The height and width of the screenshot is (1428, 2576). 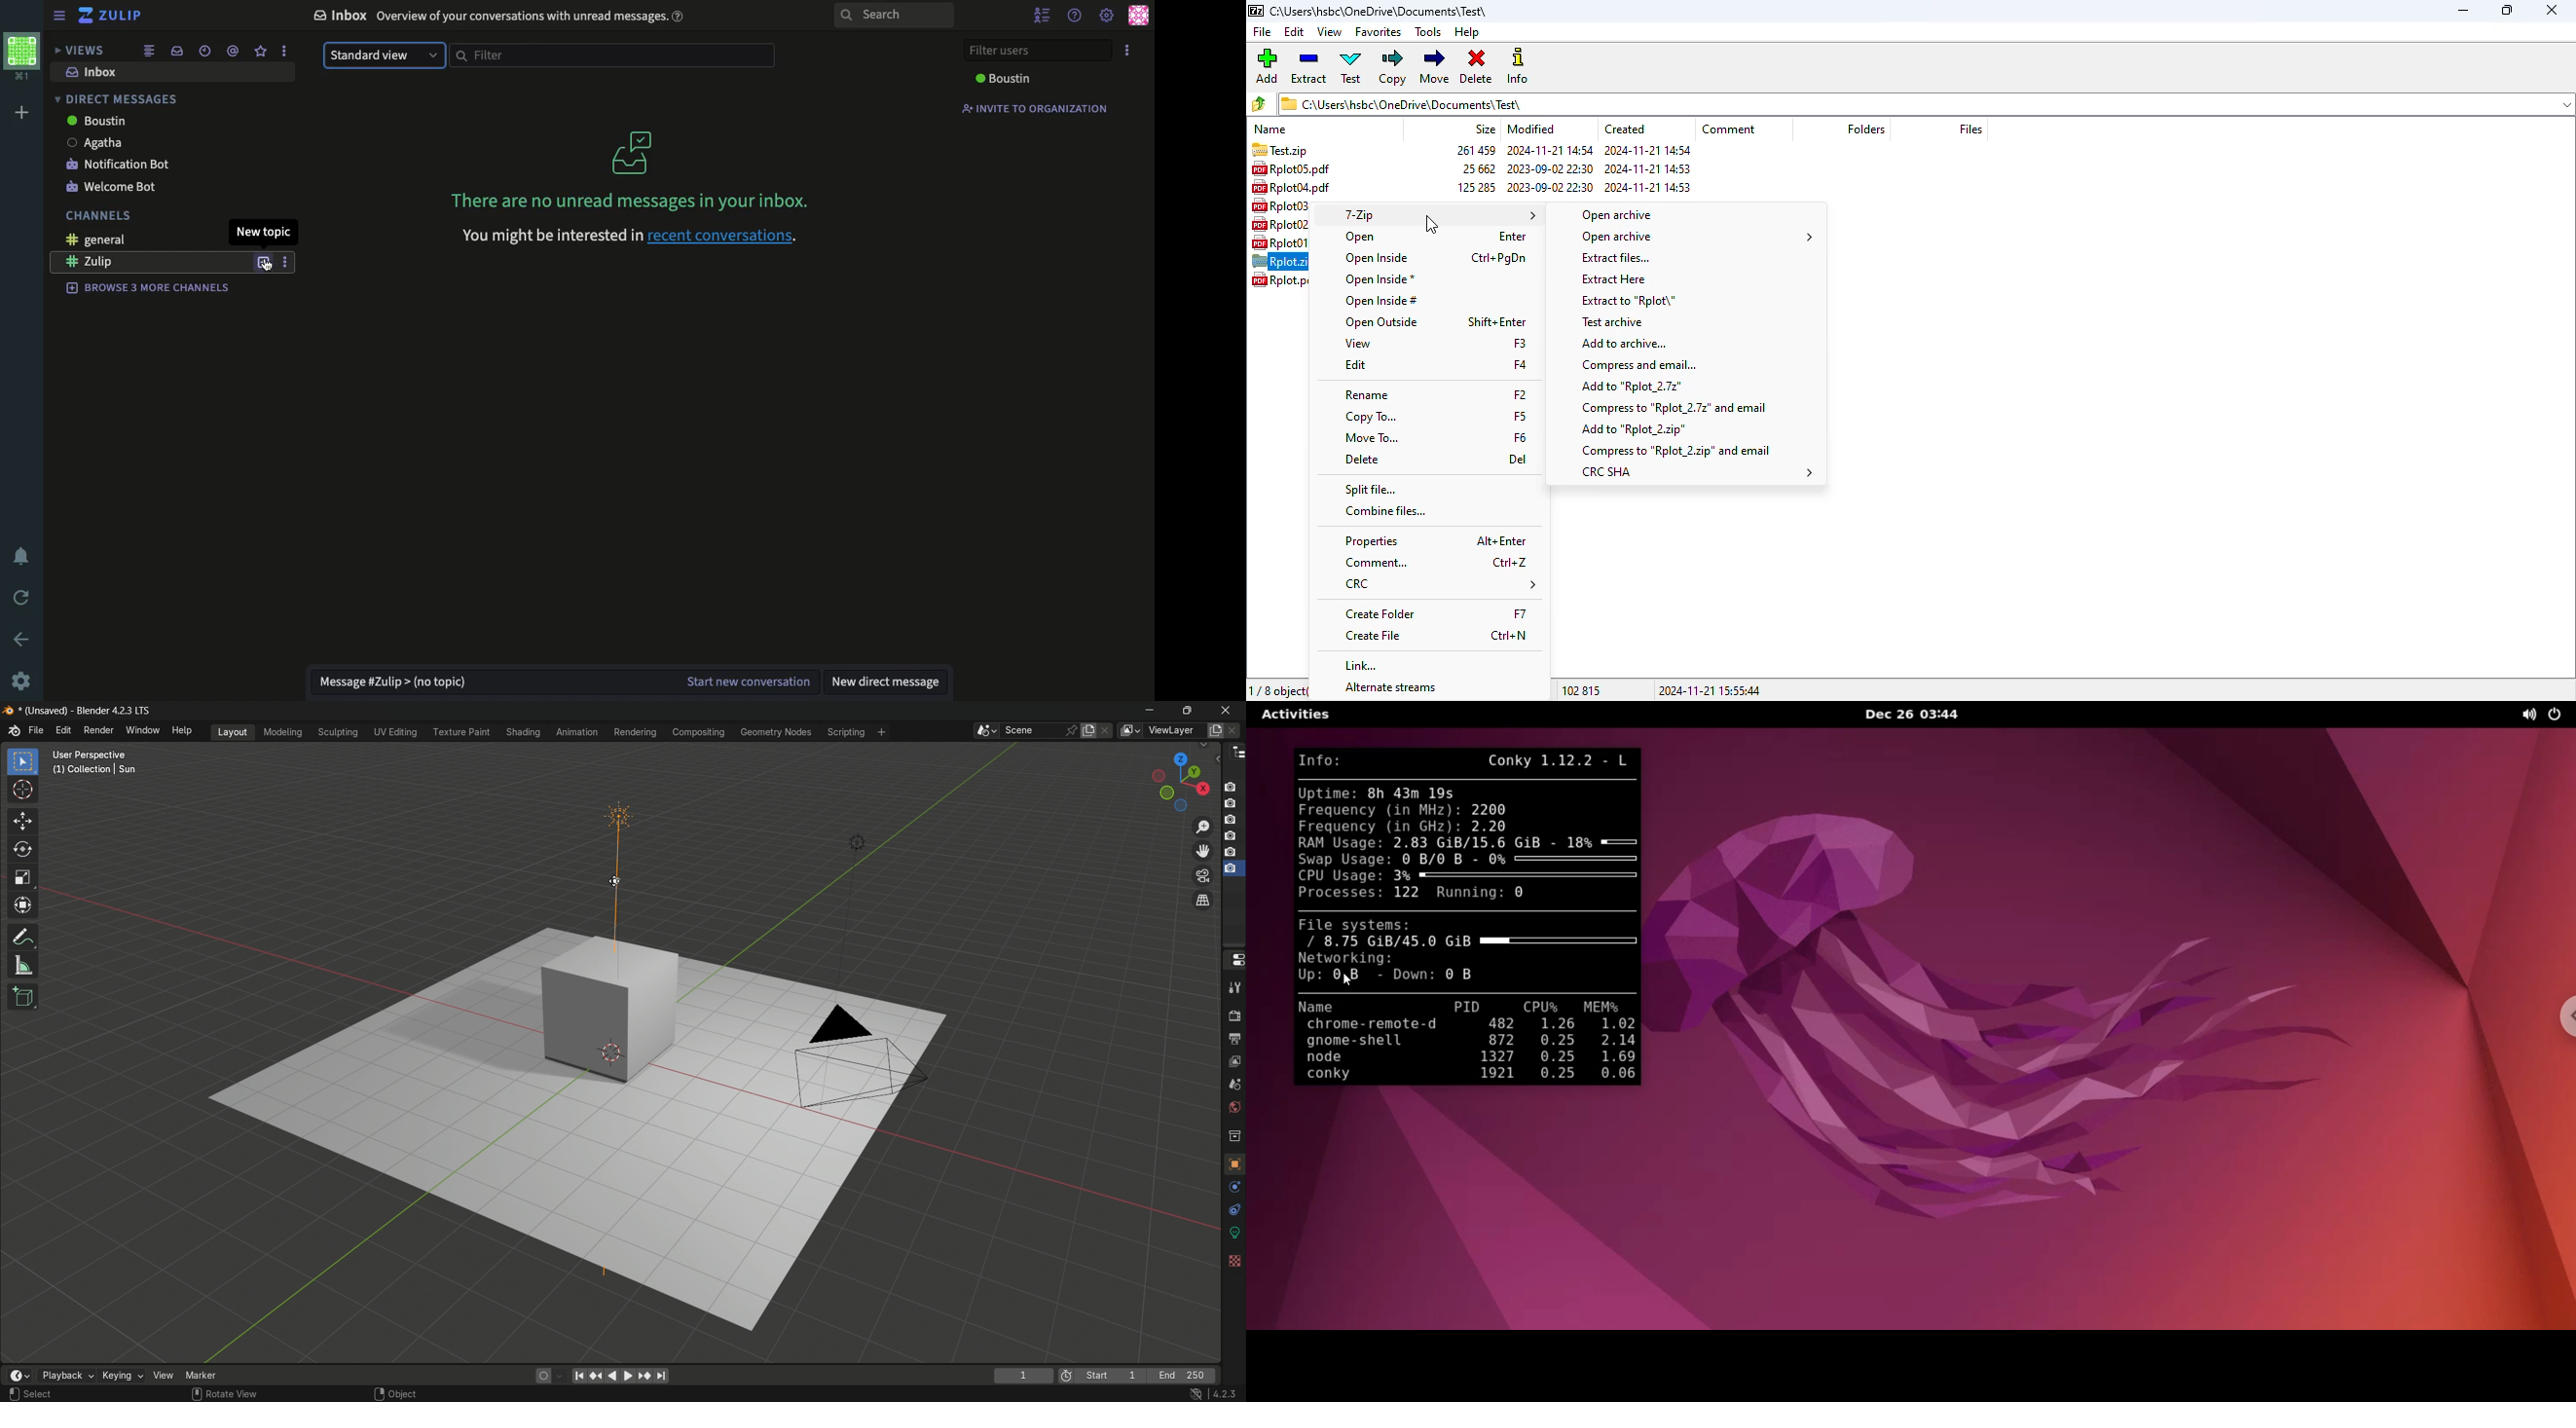 What do you see at coordinates (86, 17) in the screenshot?
I see `zulip logo` at bounding box center [86, 17].